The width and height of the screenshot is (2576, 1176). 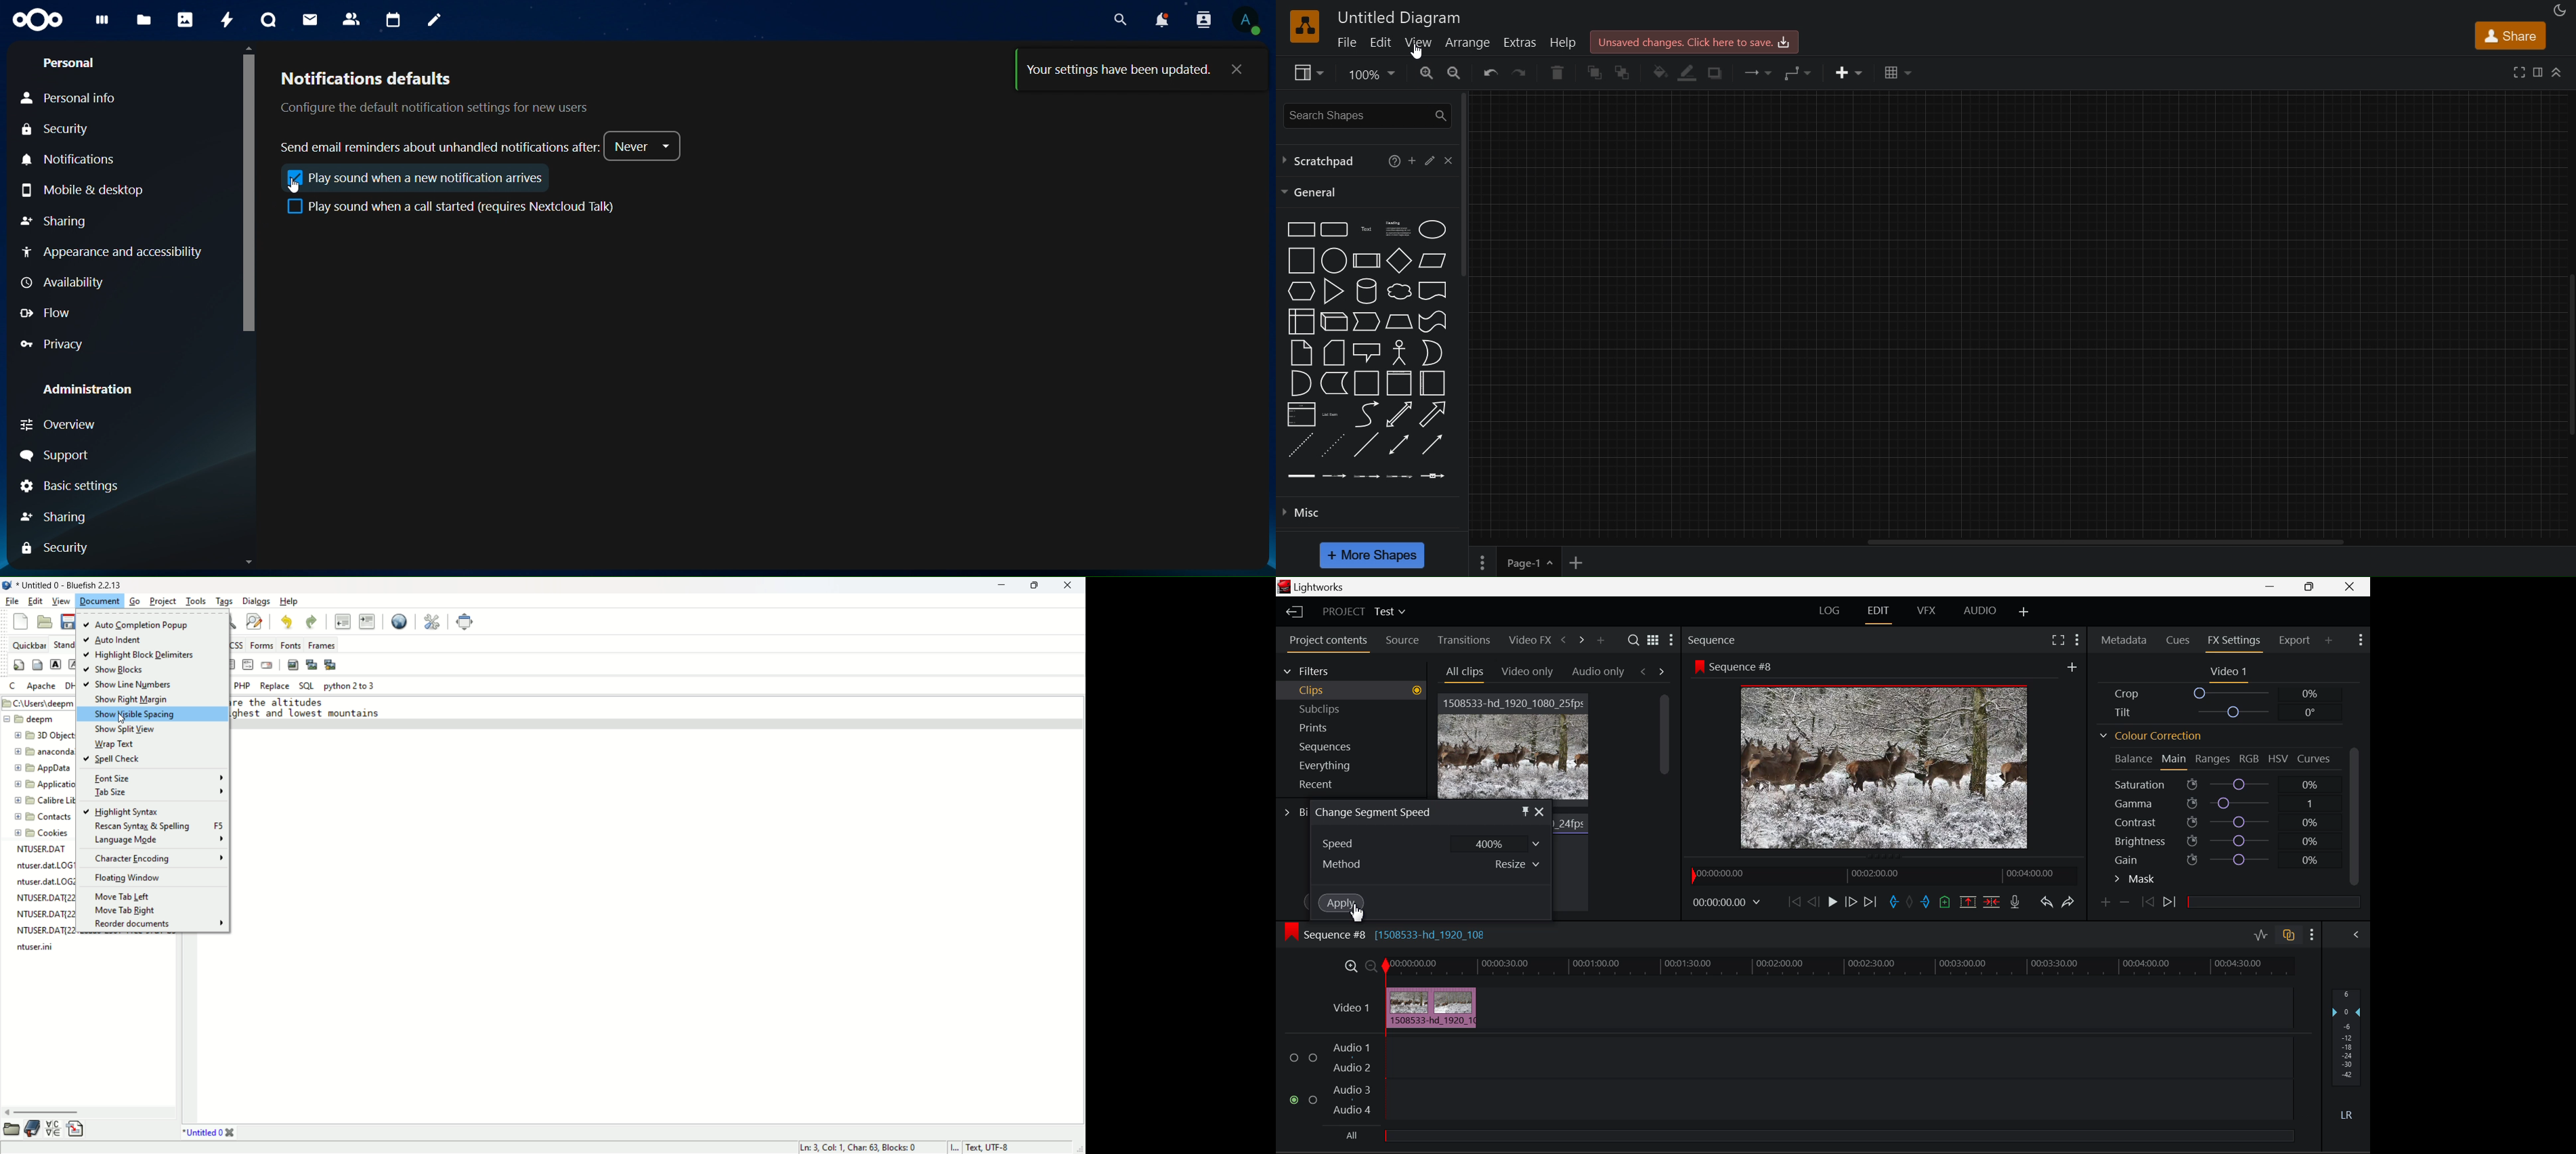 I want to click on documentation, so click(x=32, y=1127).